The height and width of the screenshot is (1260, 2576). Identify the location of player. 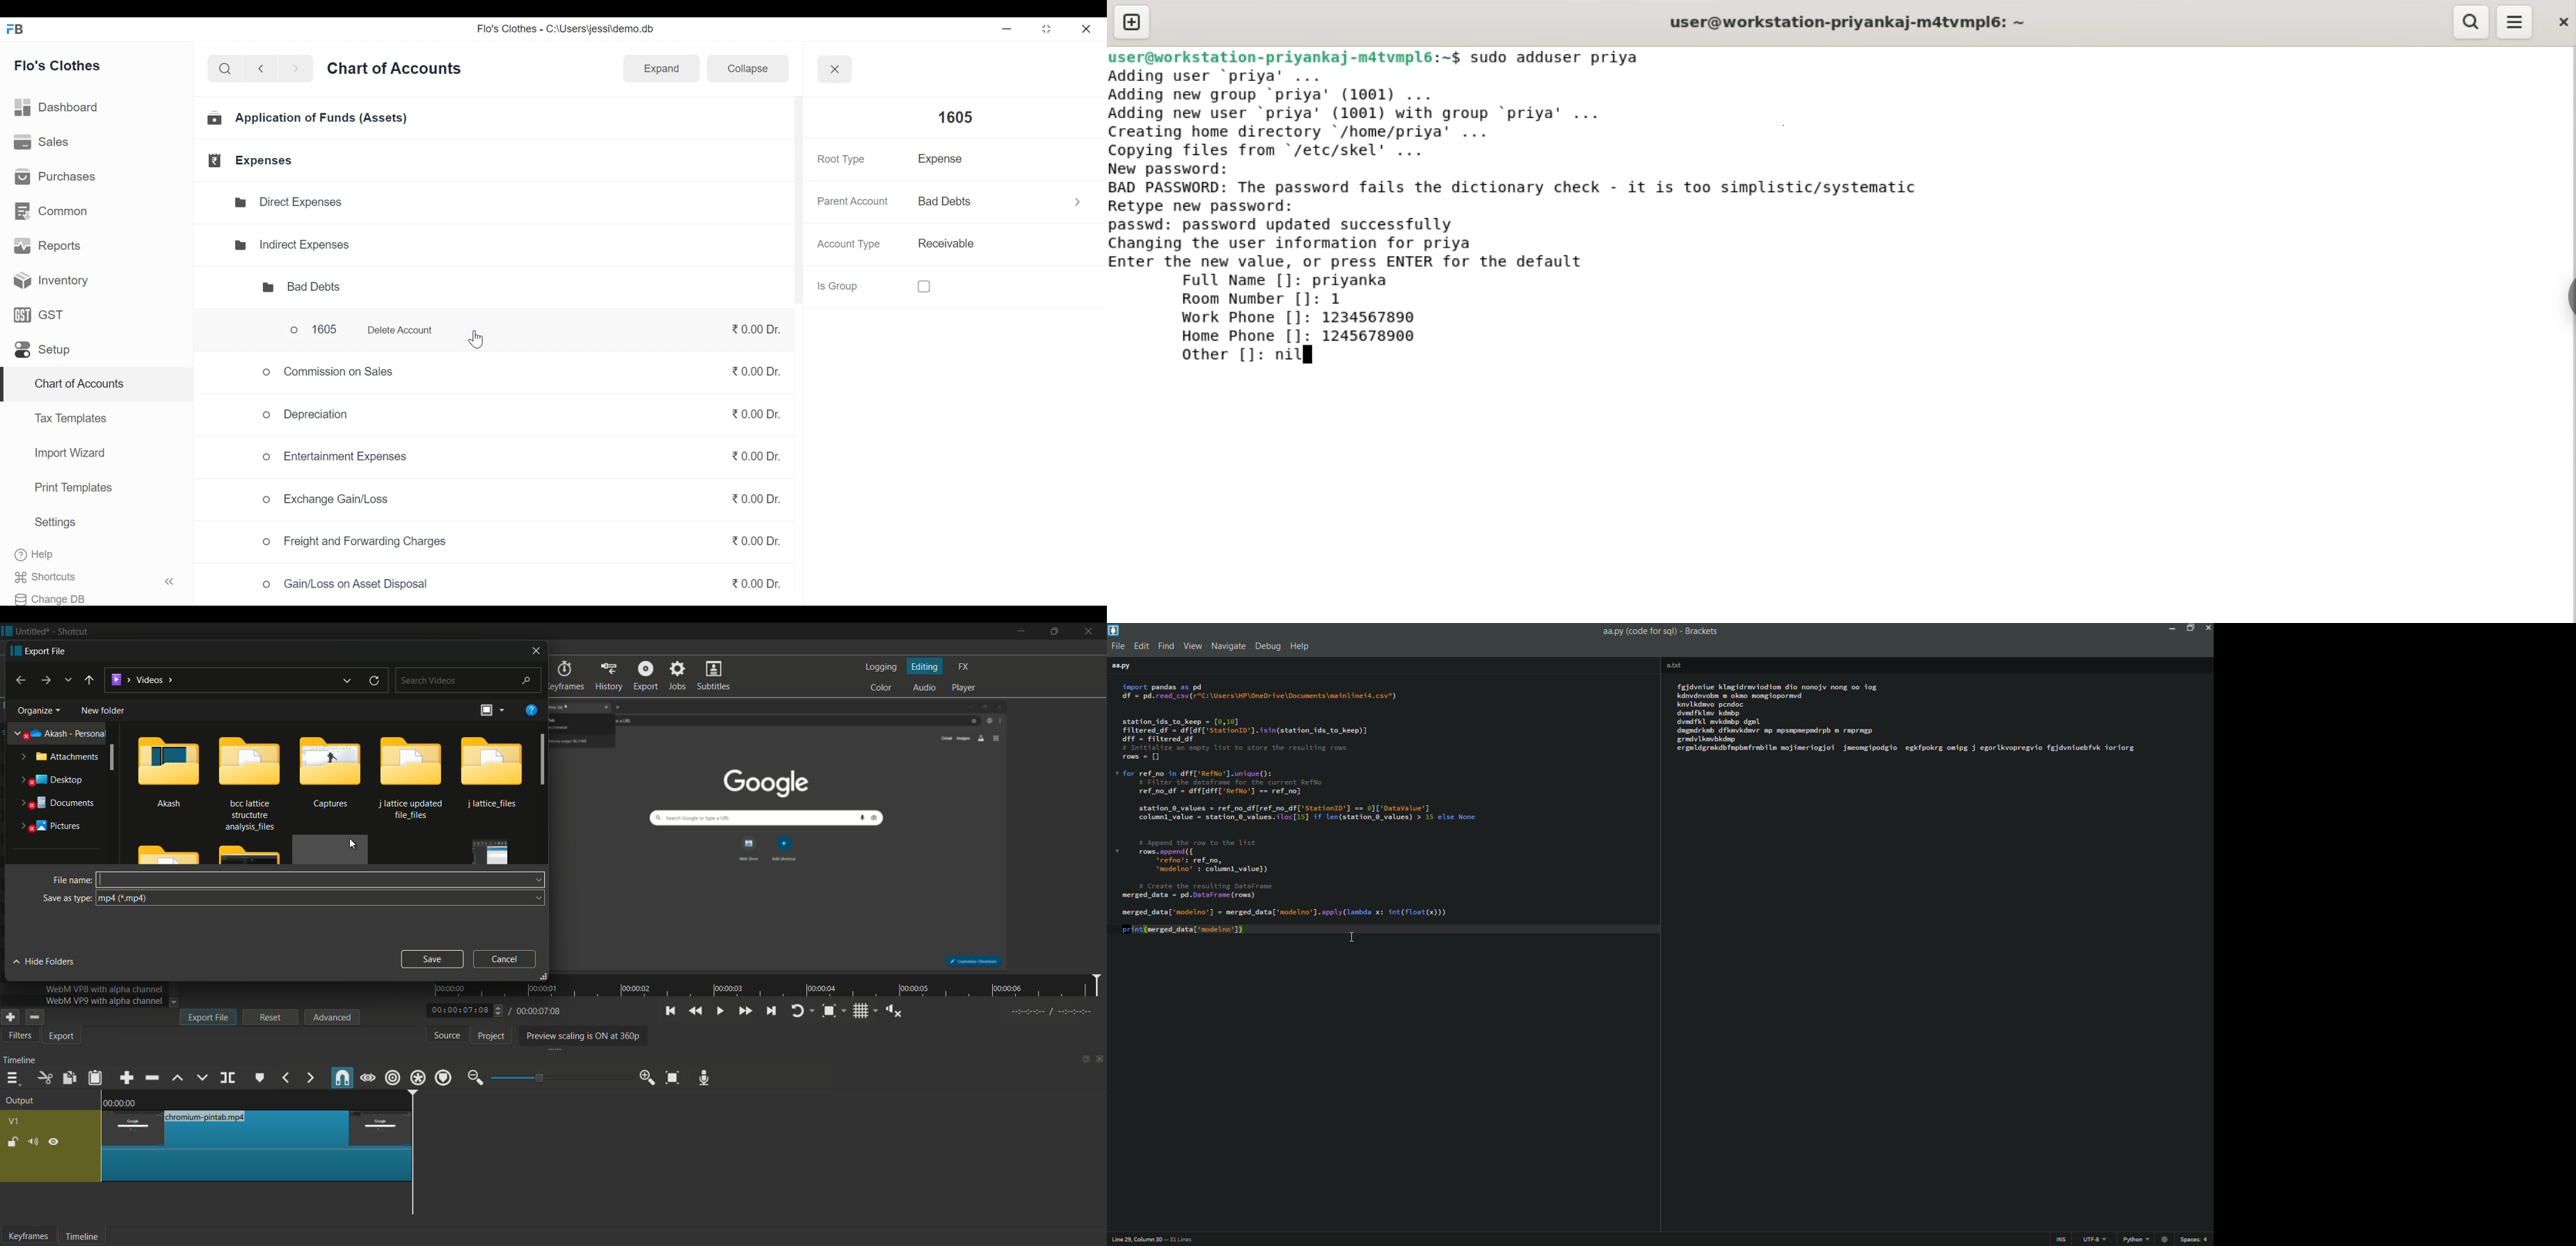
(964, 686).